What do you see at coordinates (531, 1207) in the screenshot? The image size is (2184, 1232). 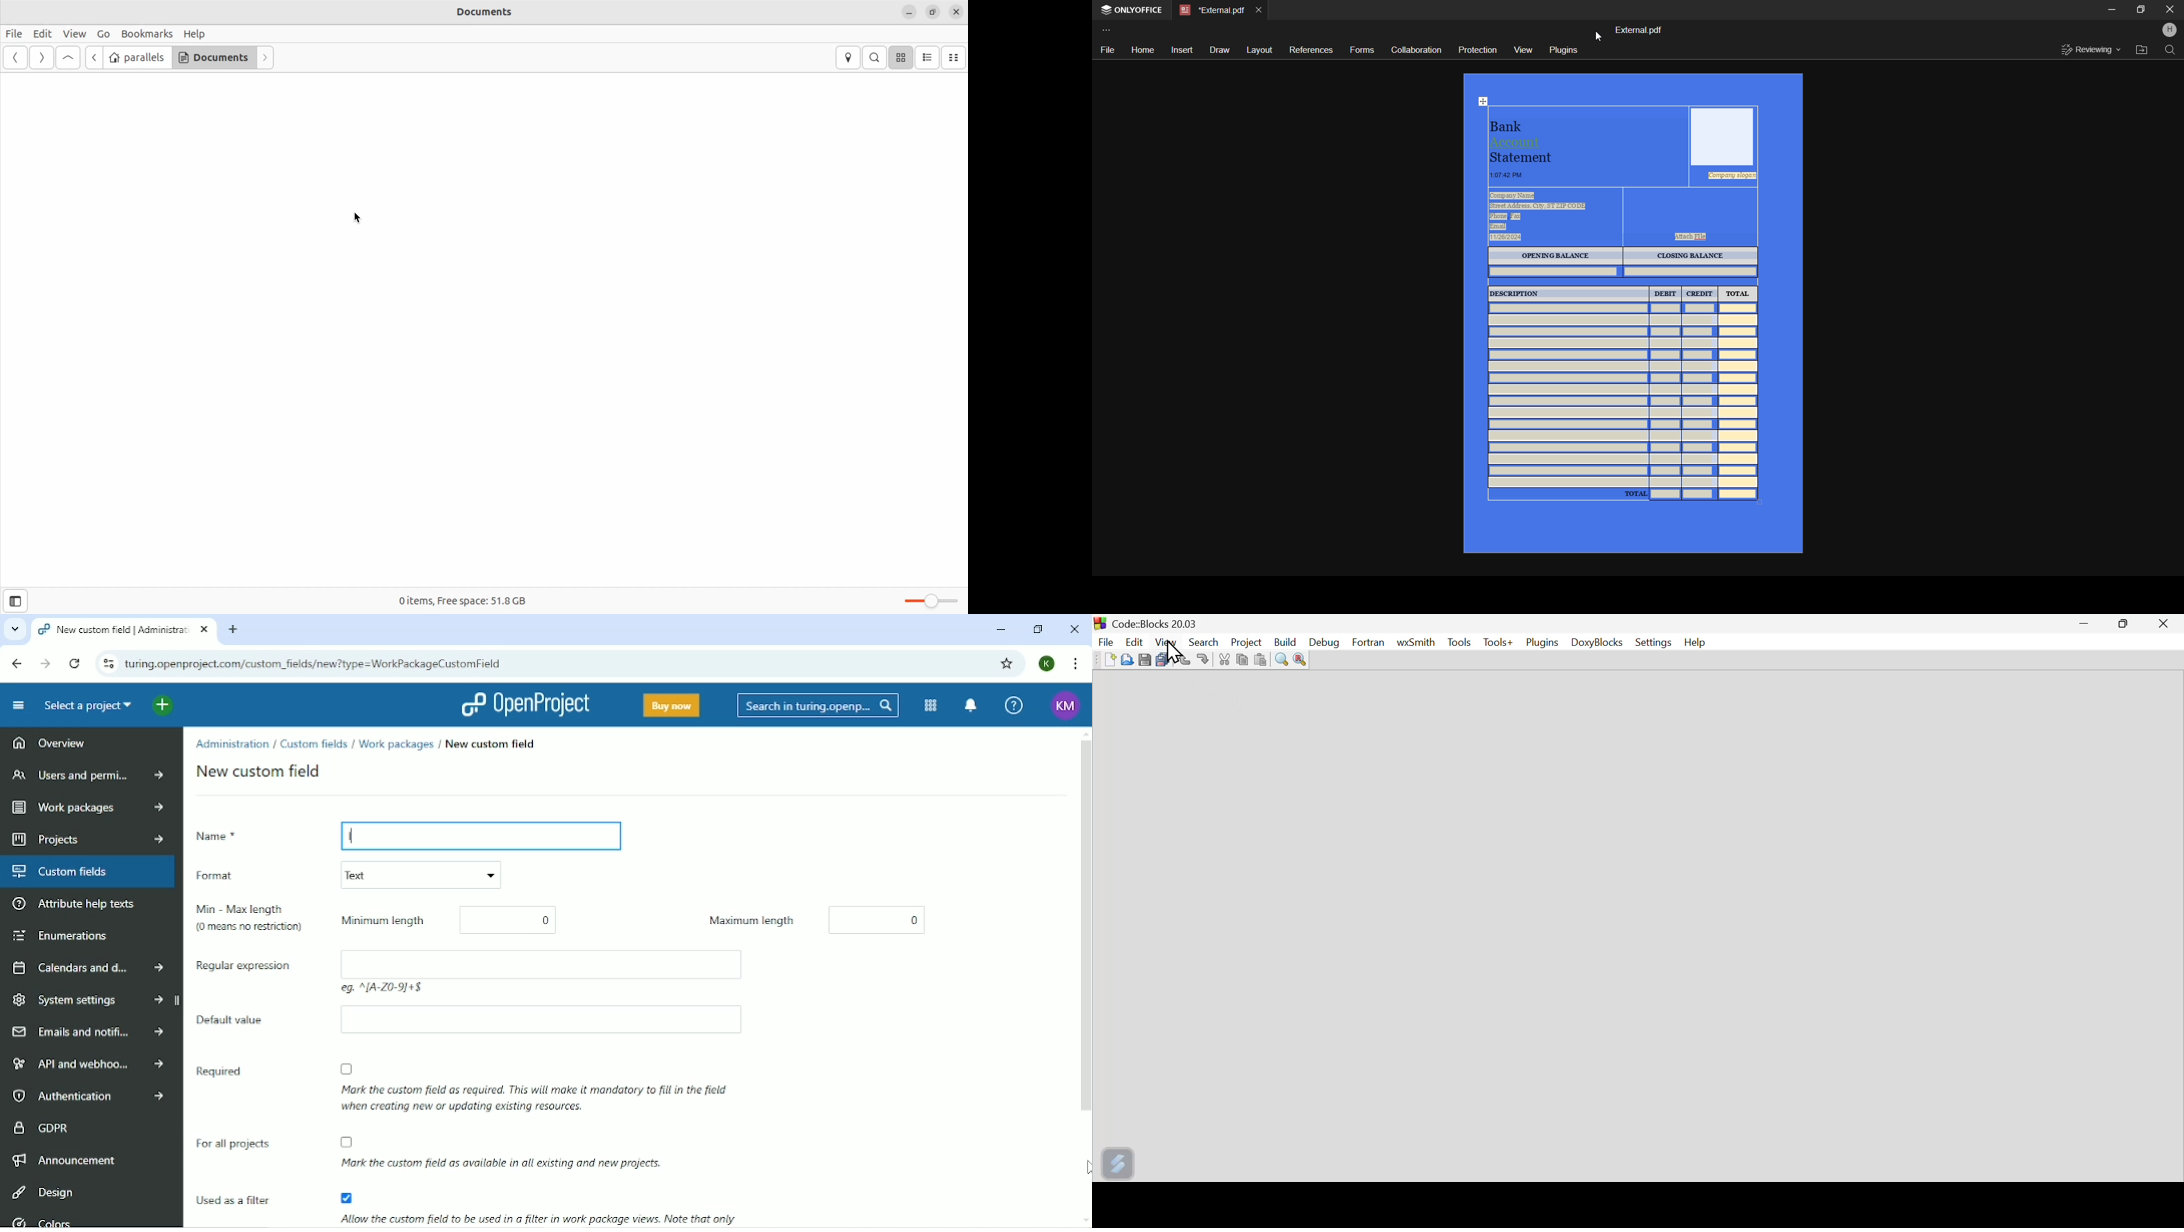 I see `Allow the custom fiels to be used in a filter in work package views. Note that only` at bounding box center [531, 1207].